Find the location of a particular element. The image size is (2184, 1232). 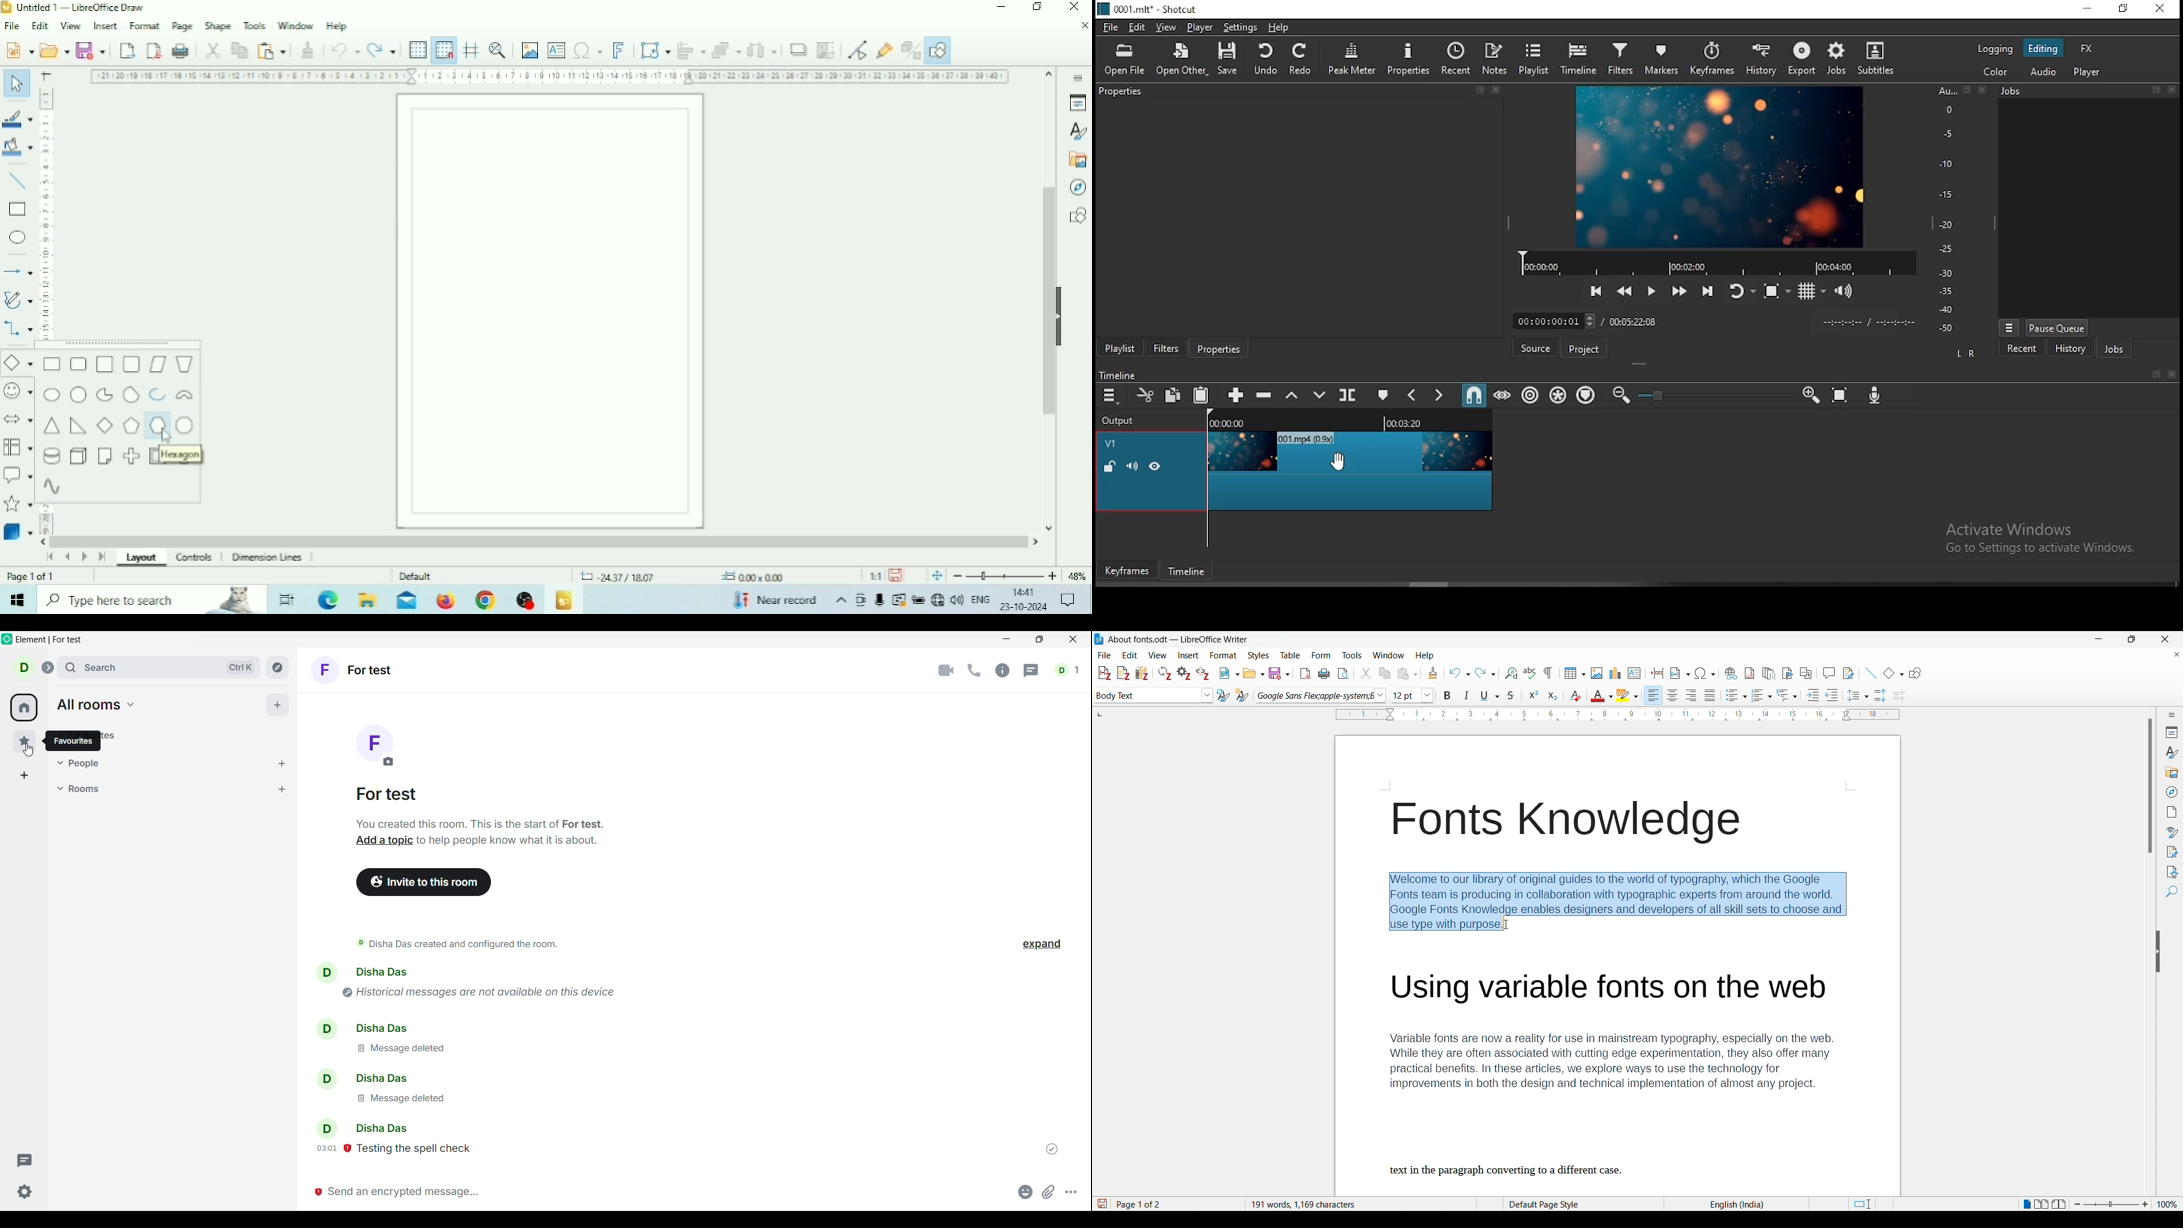

New options is located at coordinates (1230, 673).